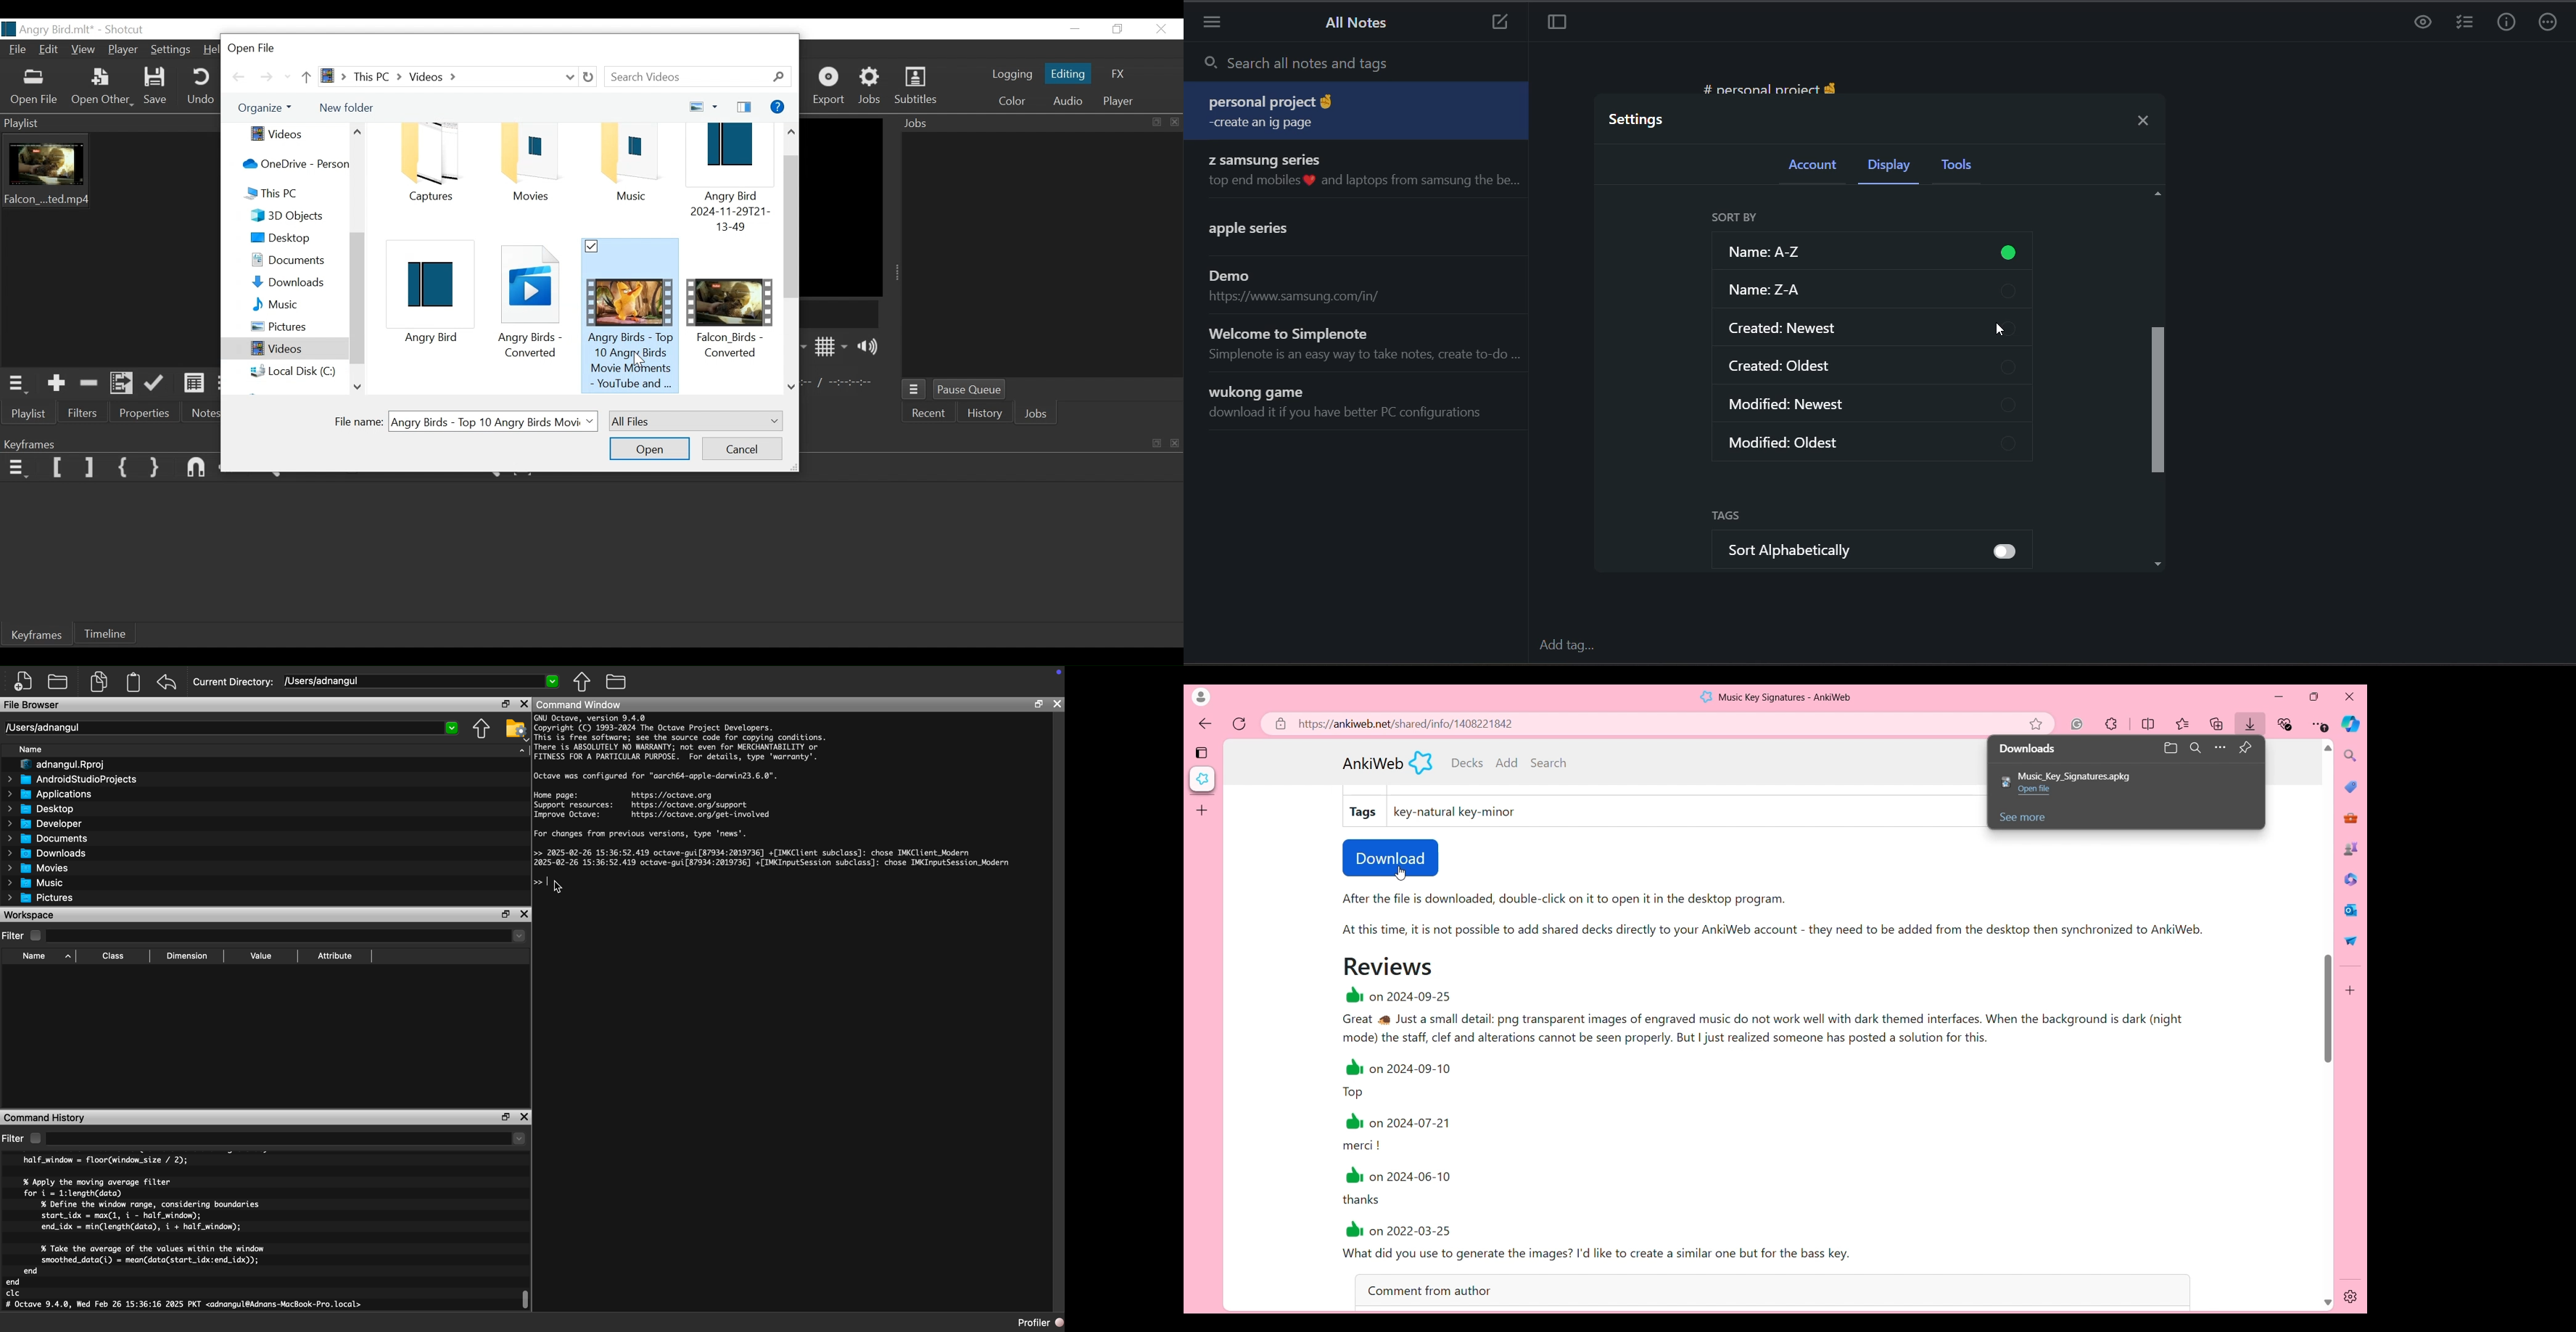  What do you see at coordinates (1401, 873) in the screenshot?
I see `Cursor position unchanged after clicking on downloads` at bounding box center [1401, 873].